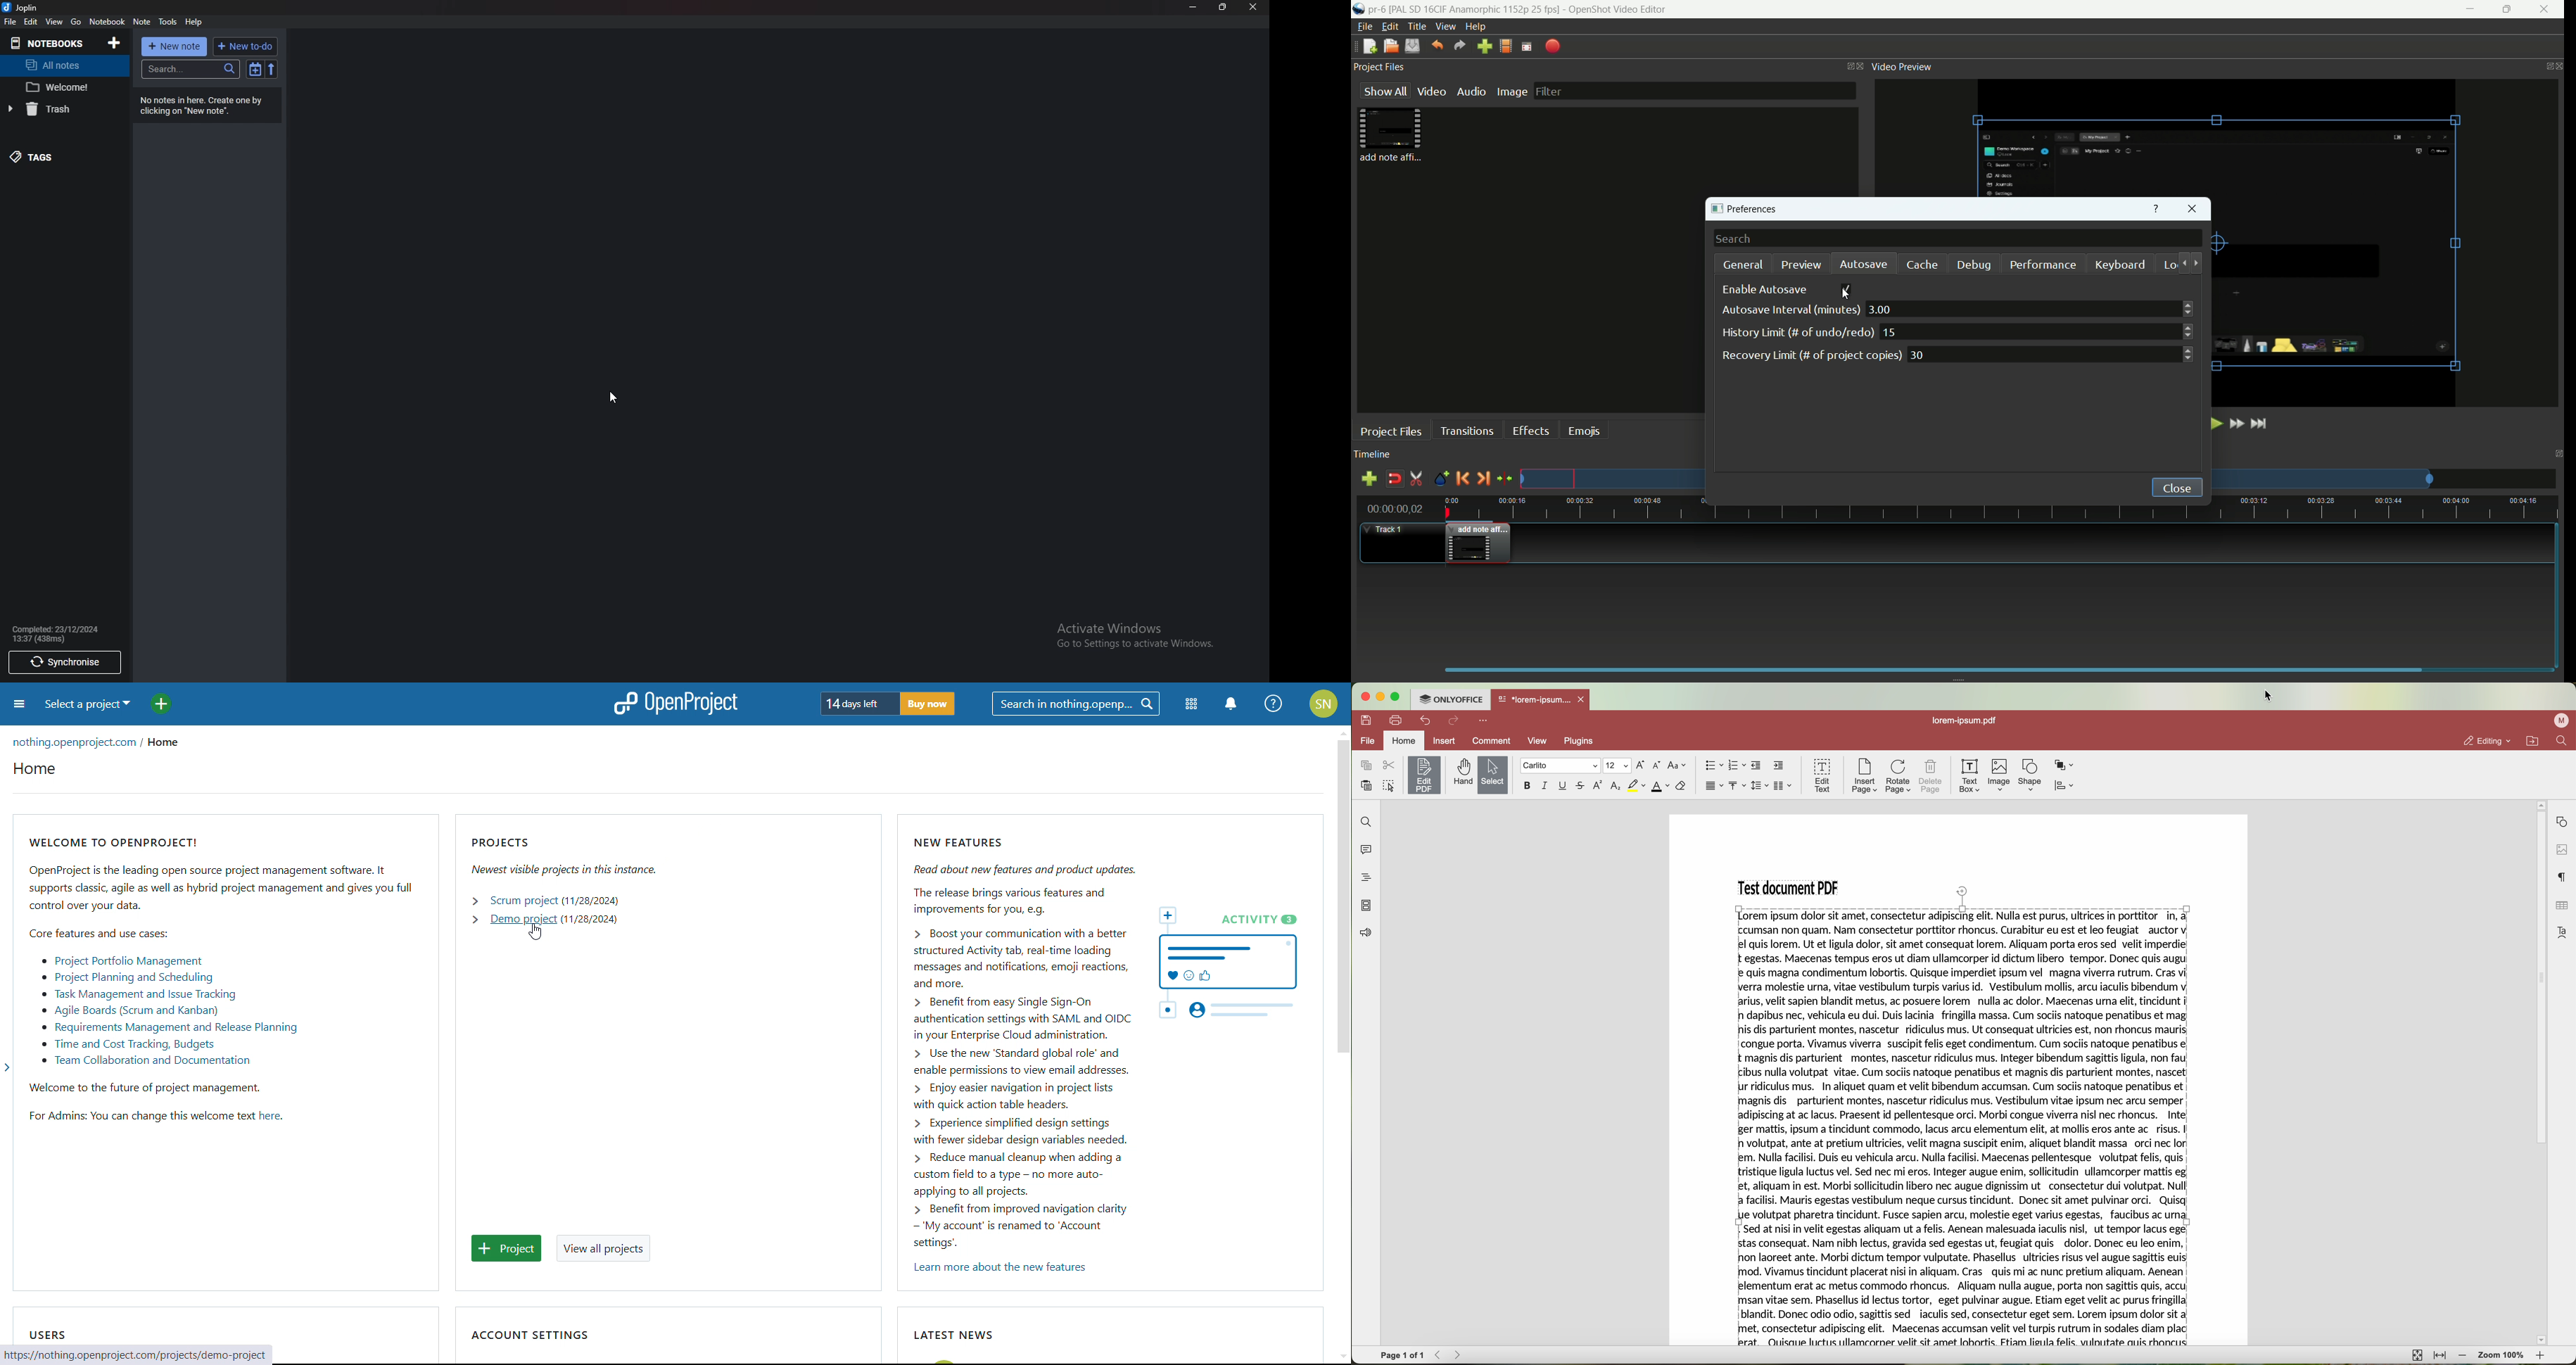  Describe the element at coordinates (2051, 355) in the screenshot. I see `30` at that location.